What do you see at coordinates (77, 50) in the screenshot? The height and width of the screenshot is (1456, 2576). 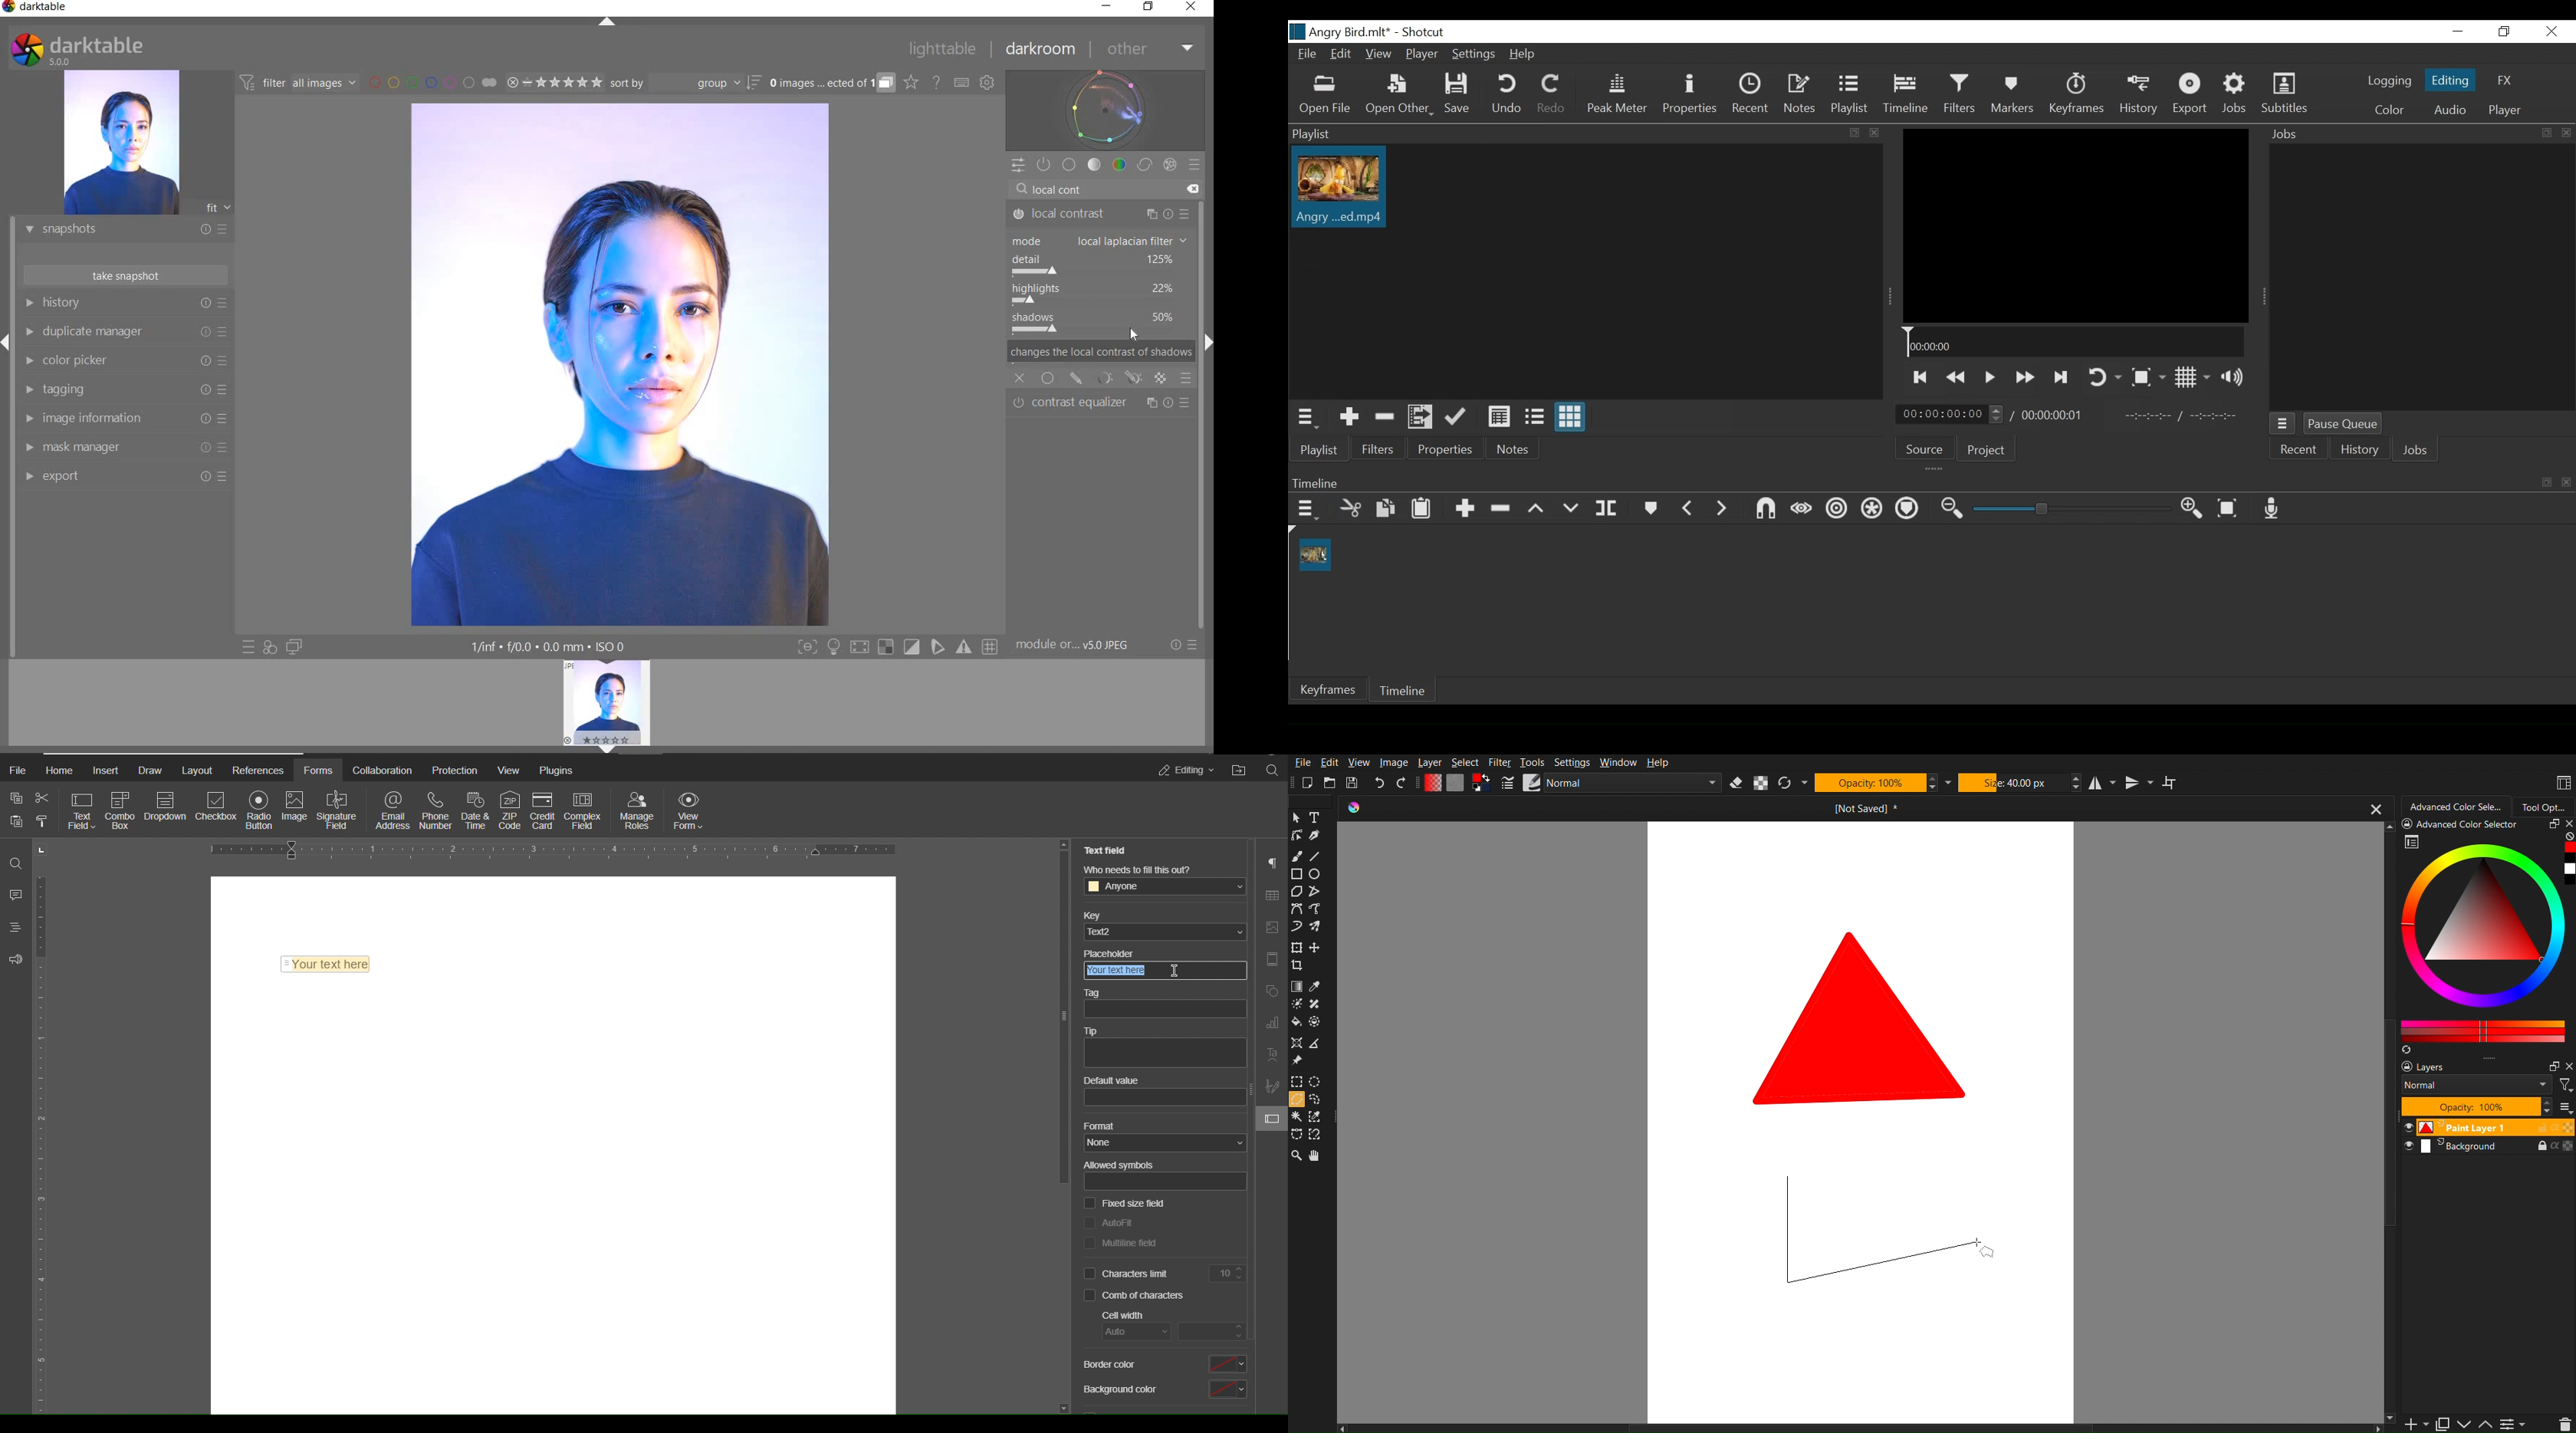 I see `SYSTEM LOGO` at bounding box center [77, 50].